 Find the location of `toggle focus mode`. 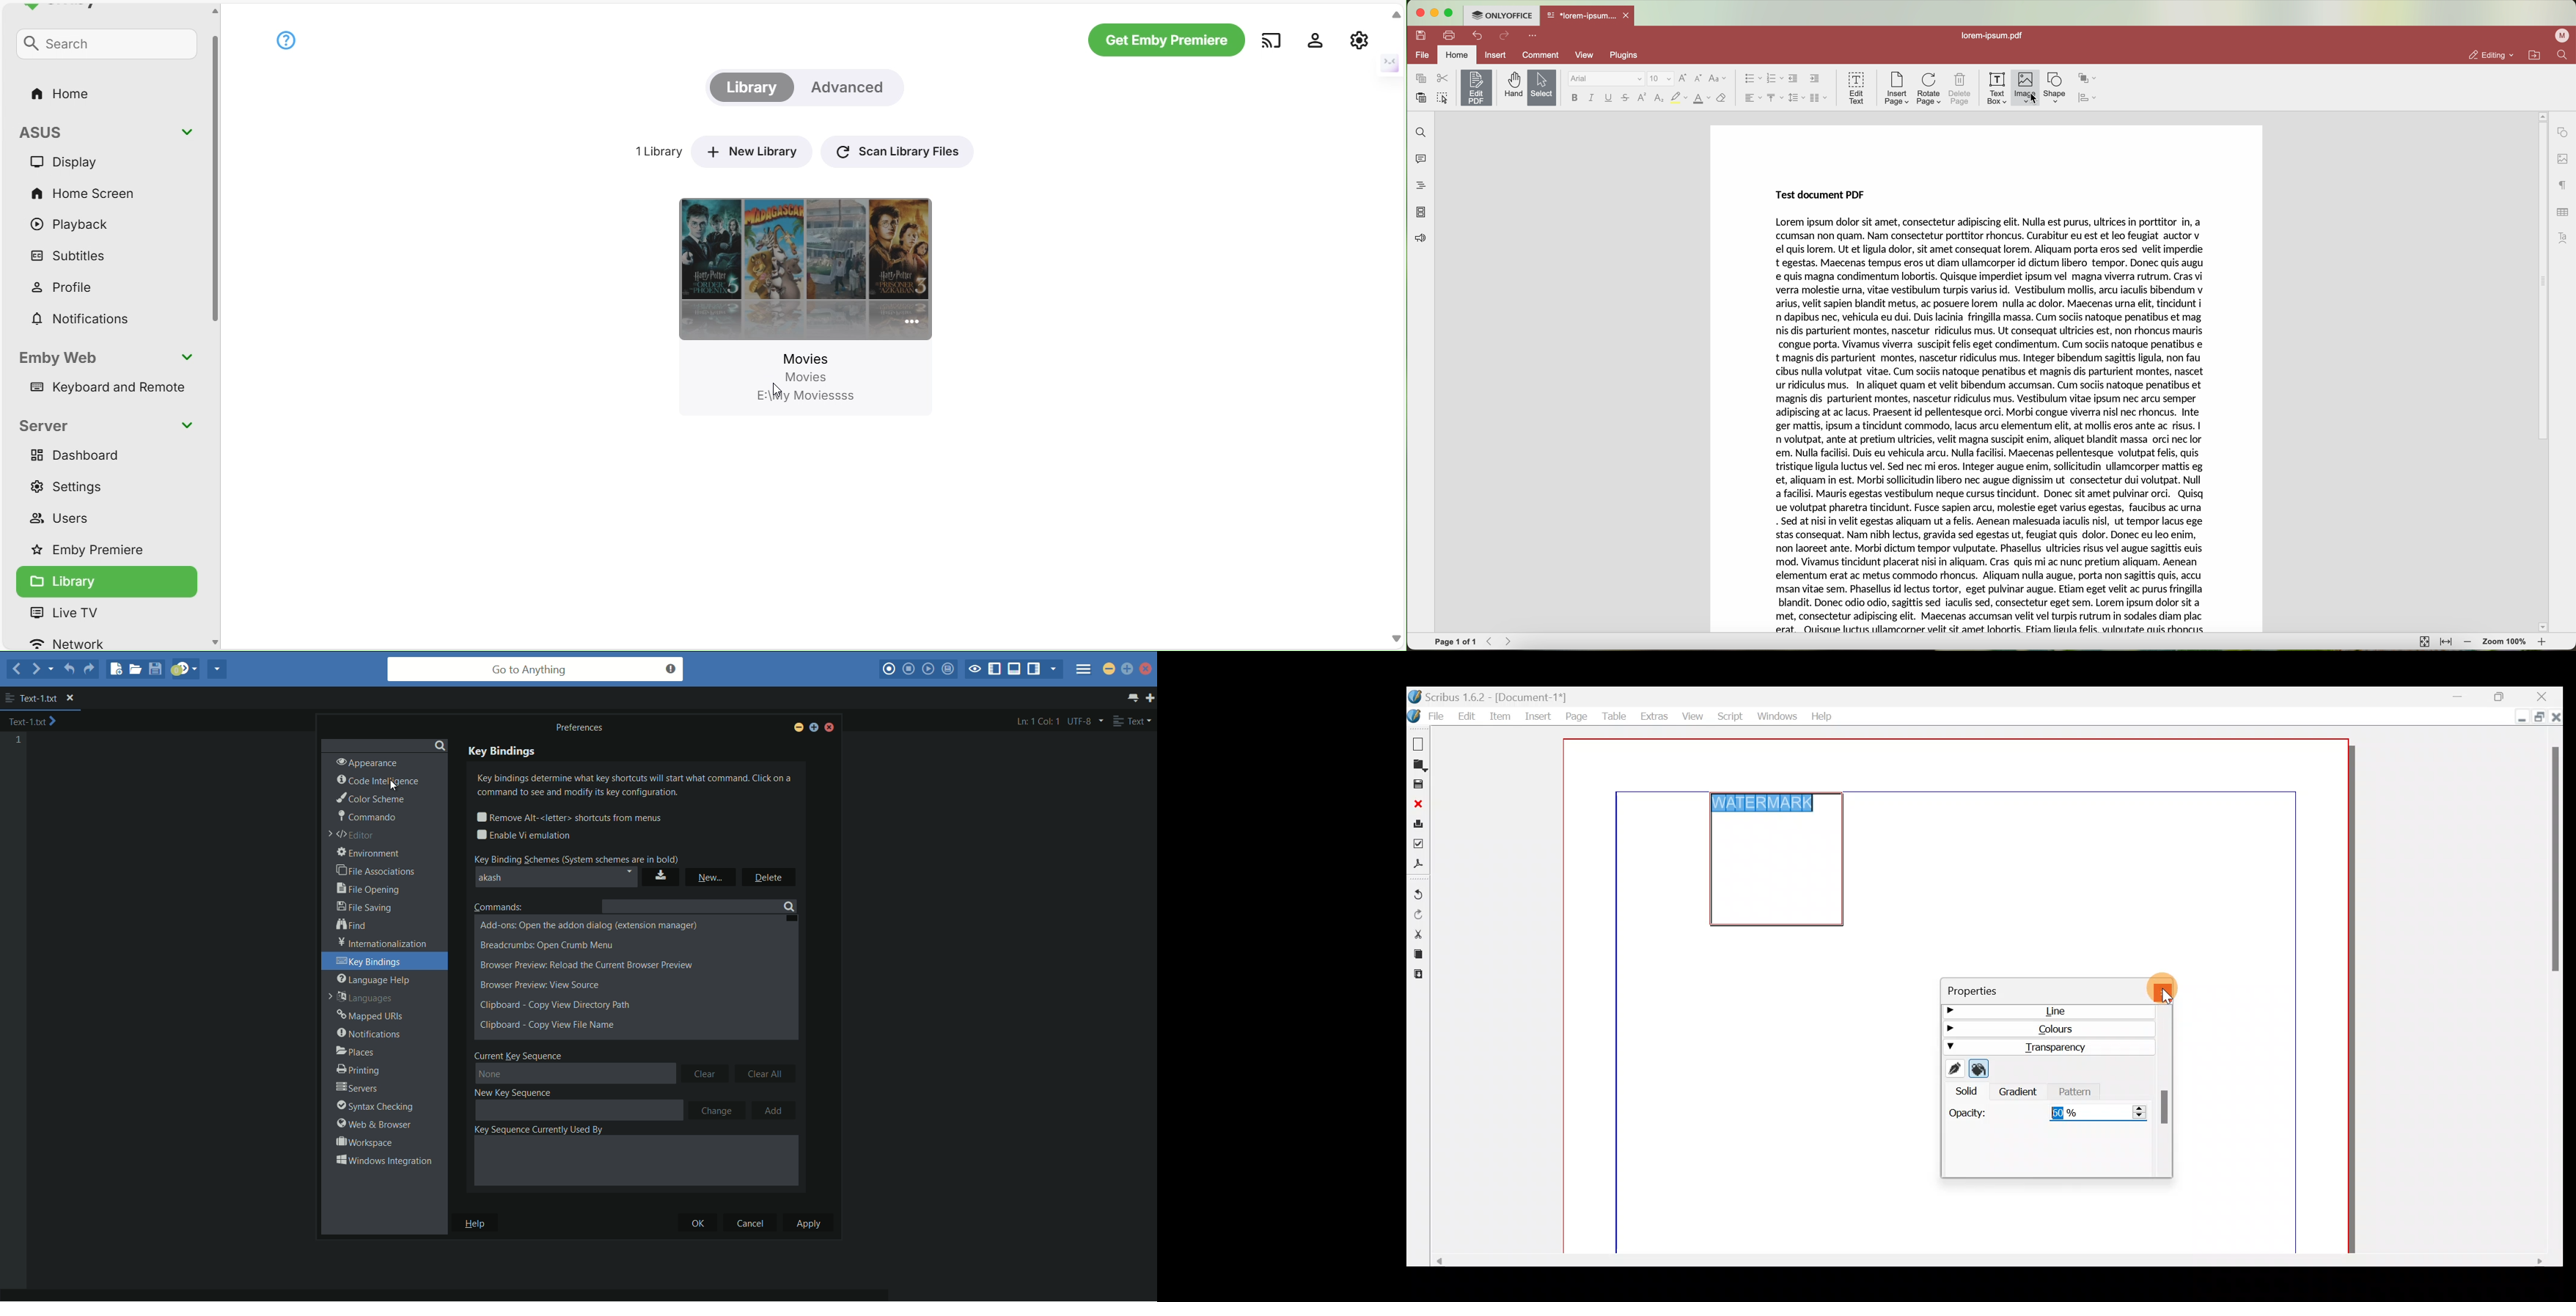

toggle focus mode is located at coordinates (975, 670).